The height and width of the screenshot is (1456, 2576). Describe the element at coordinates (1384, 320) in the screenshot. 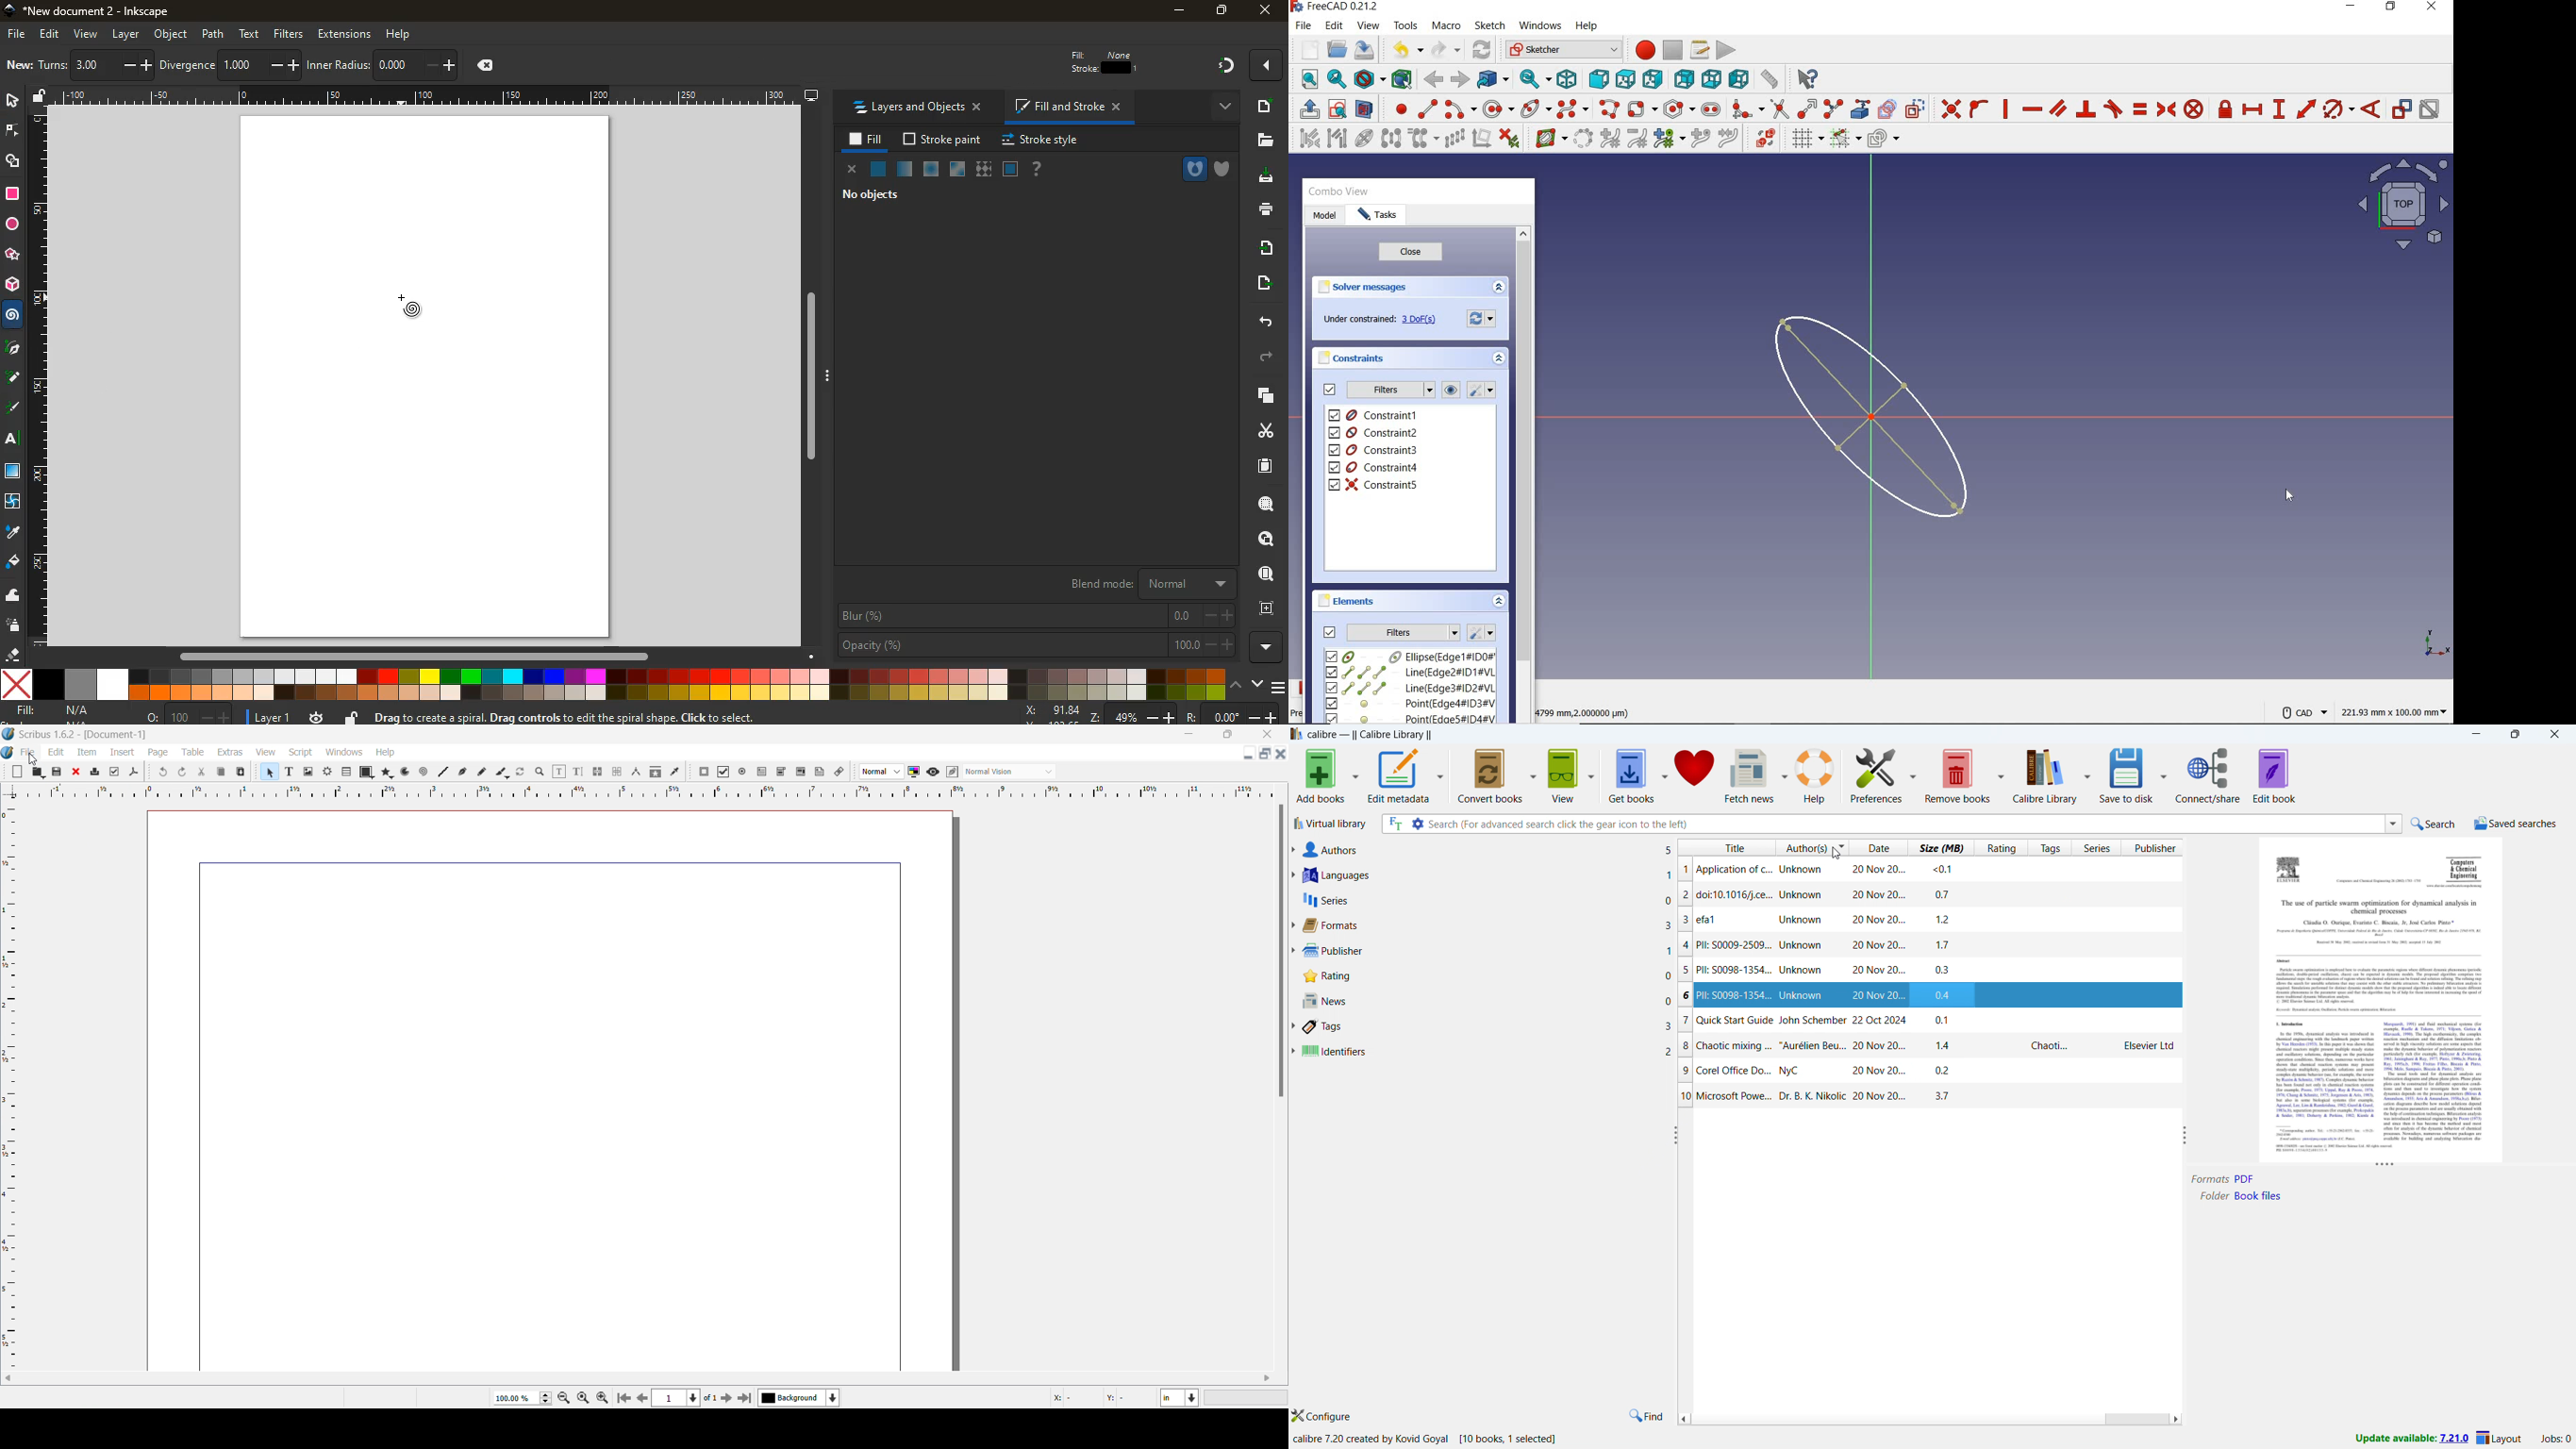

I see `under constrained` at that location.